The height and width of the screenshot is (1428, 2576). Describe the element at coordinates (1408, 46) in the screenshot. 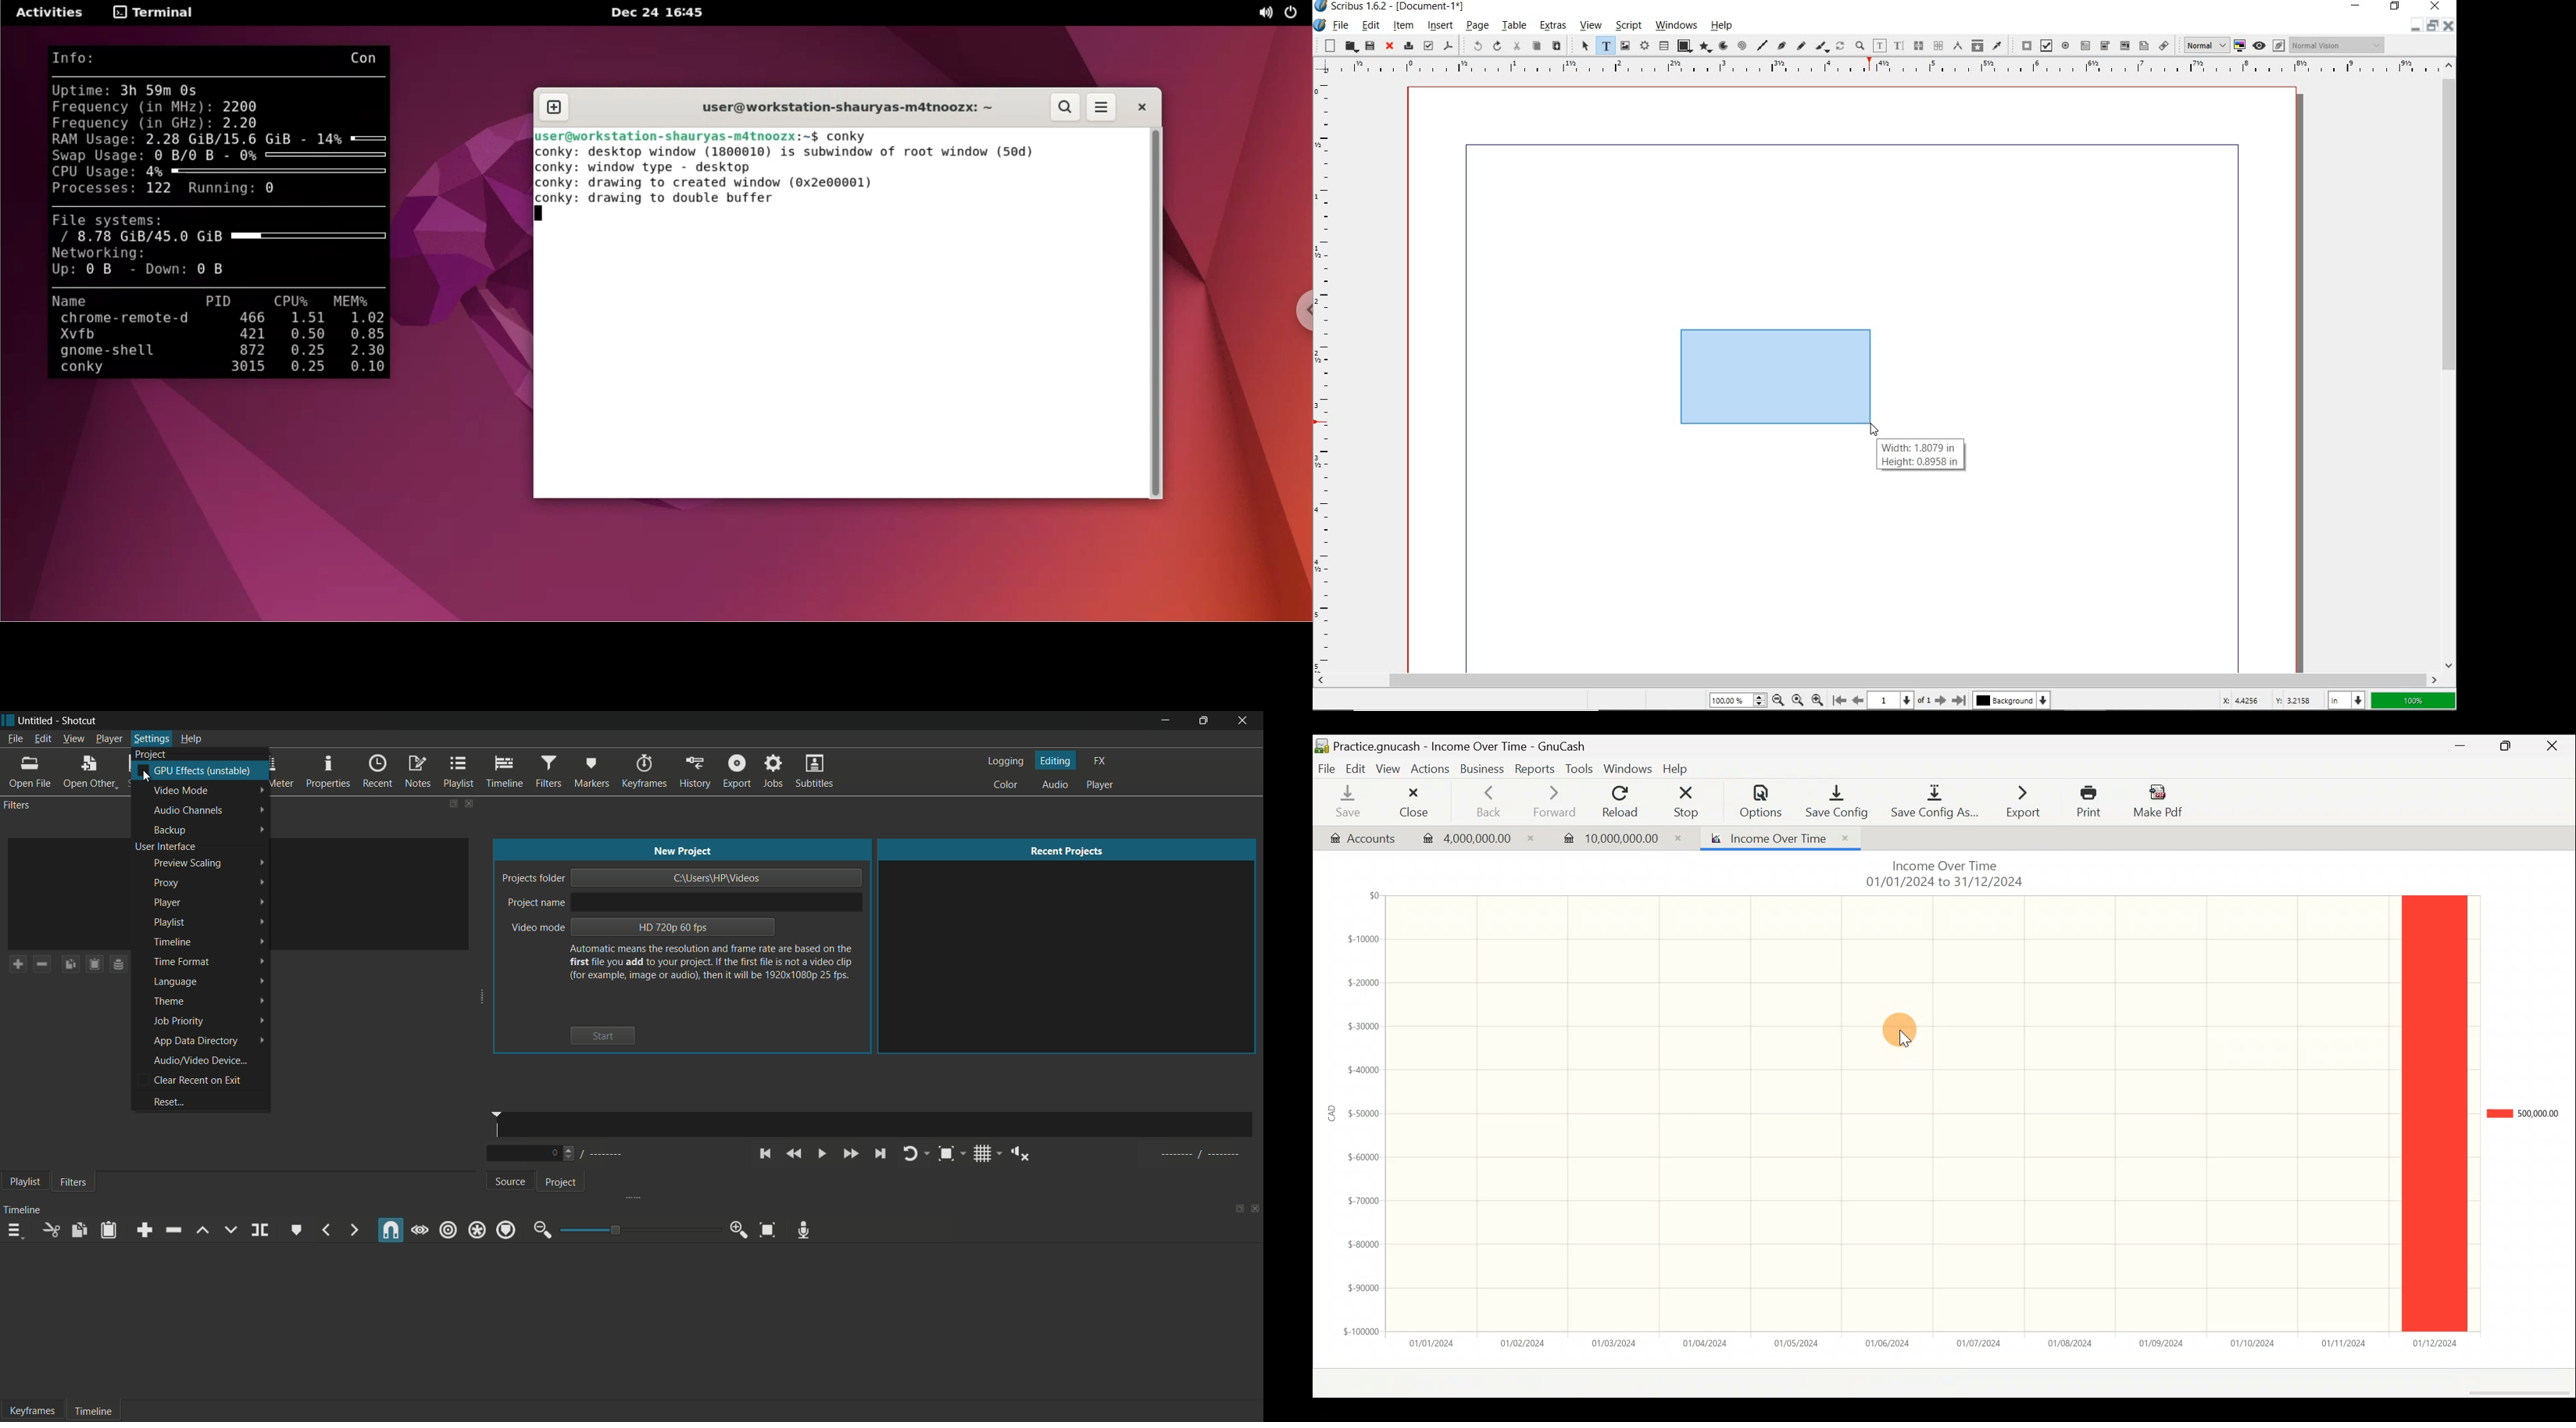

I see `print` at that location.